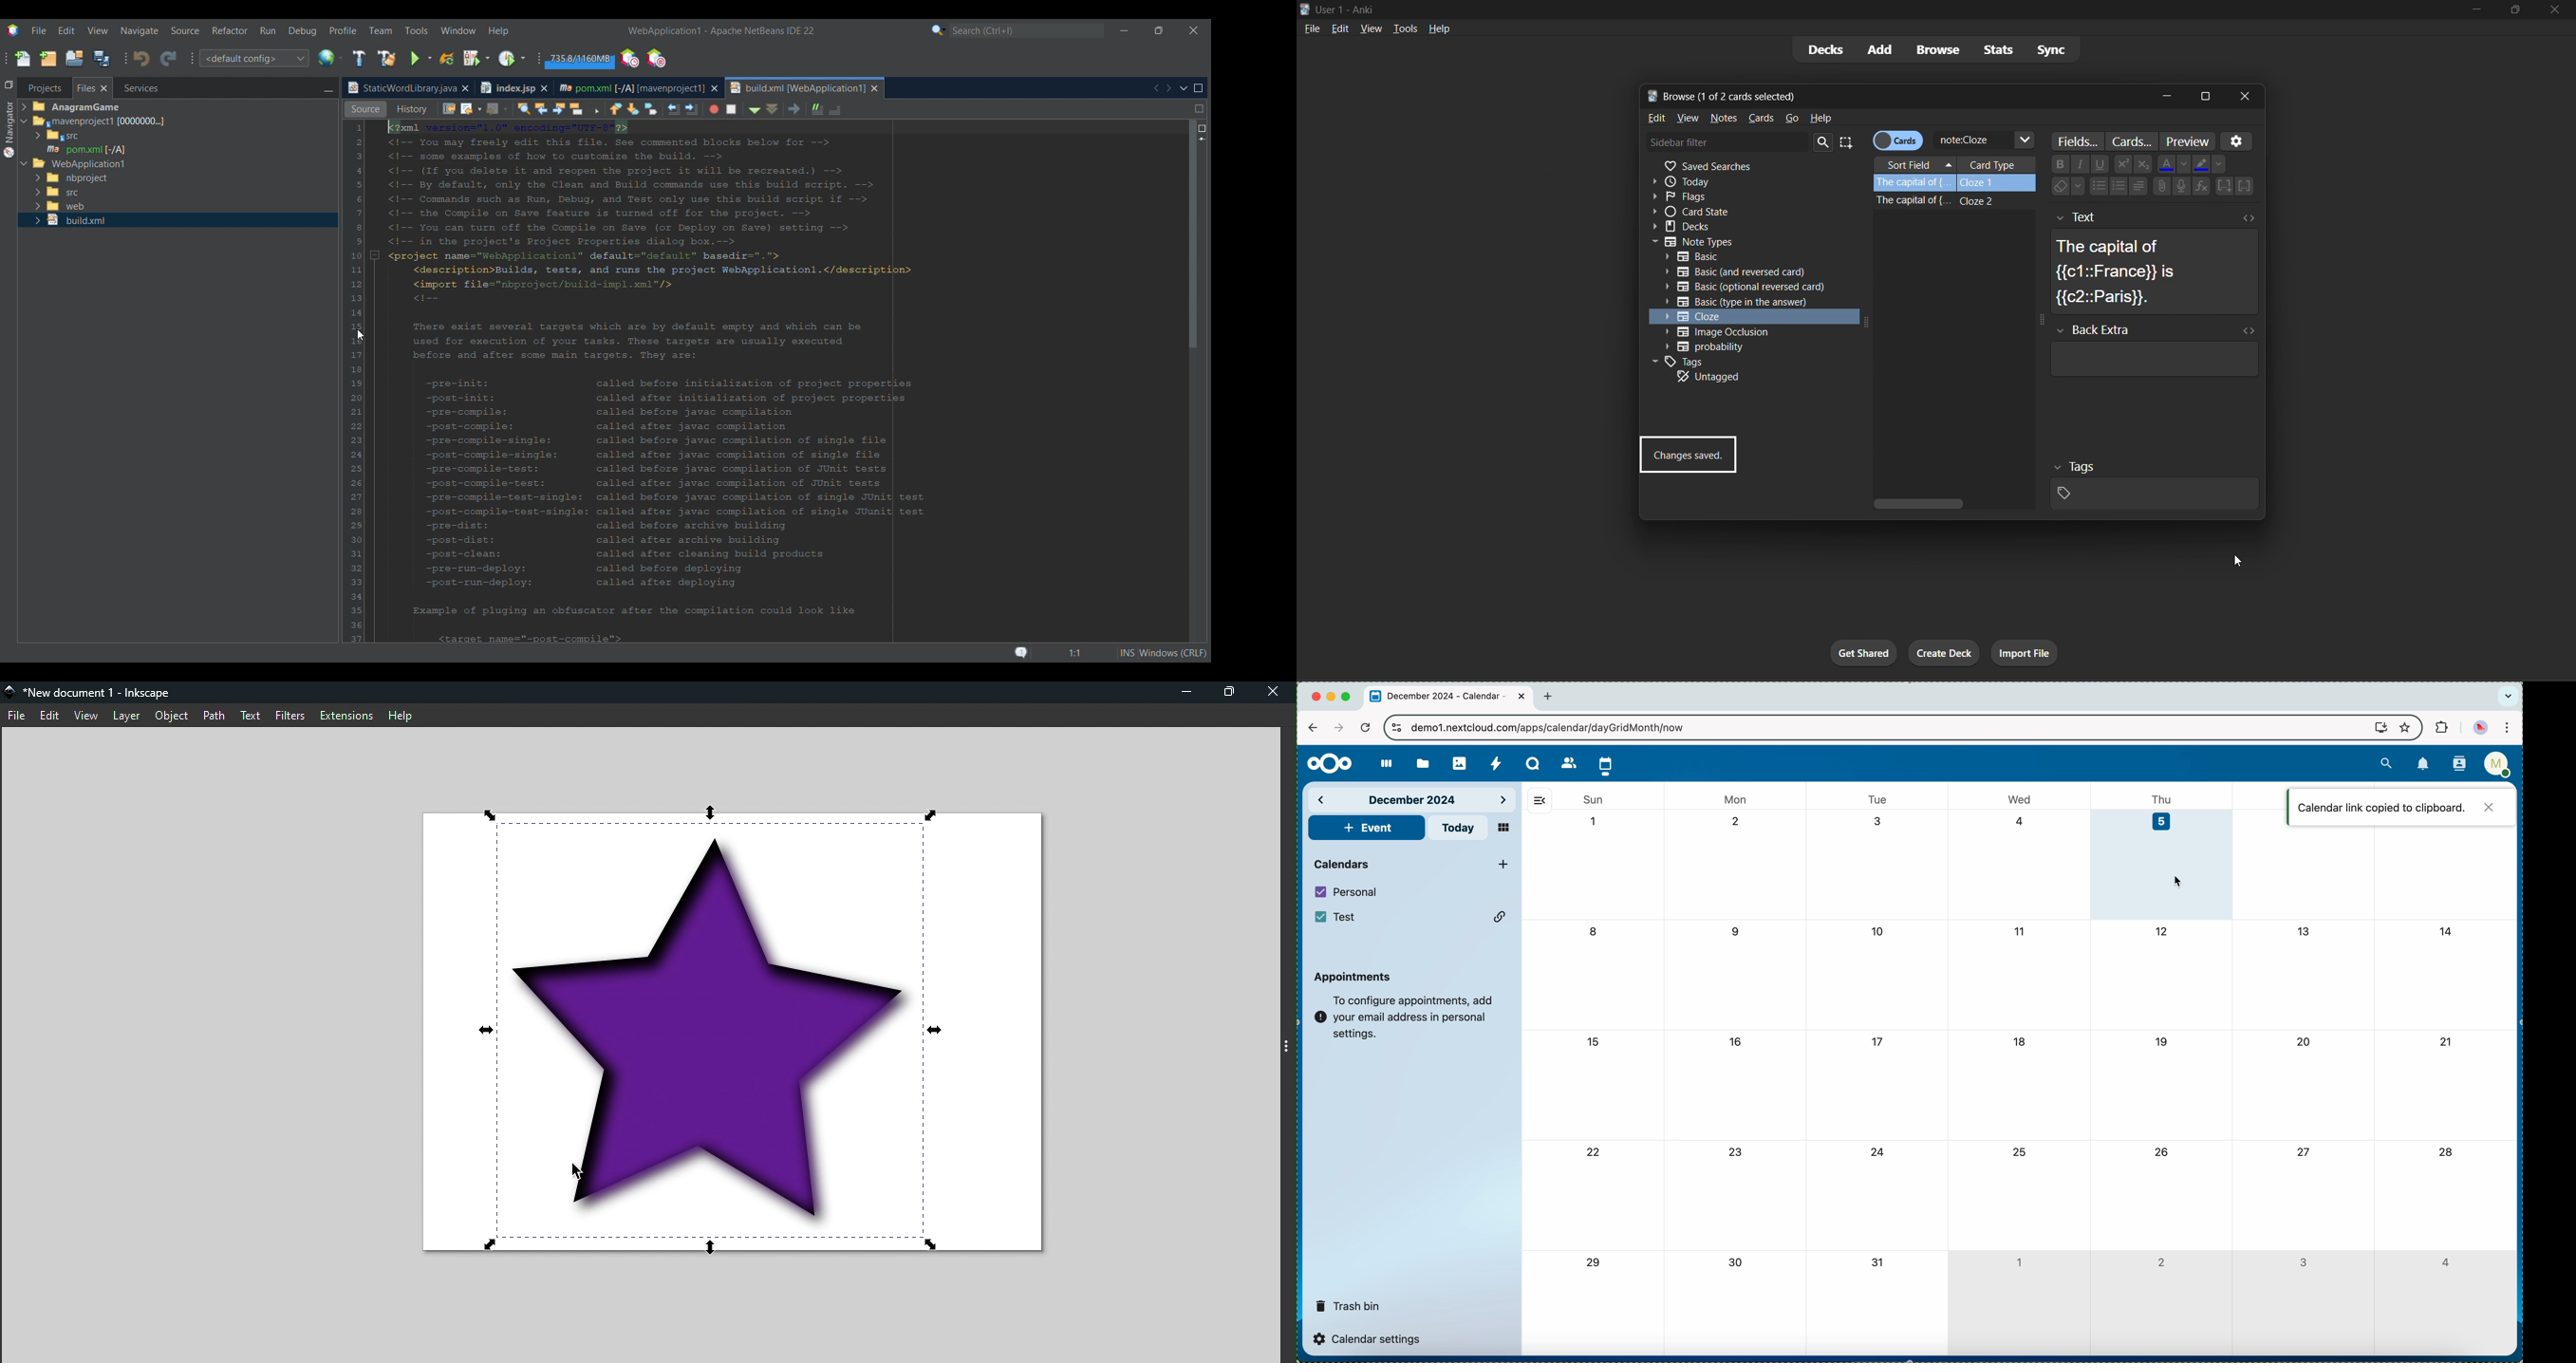 The height and width of the screenshot is (1372, 2576). I want to click on 28, so click(2446, 1153).